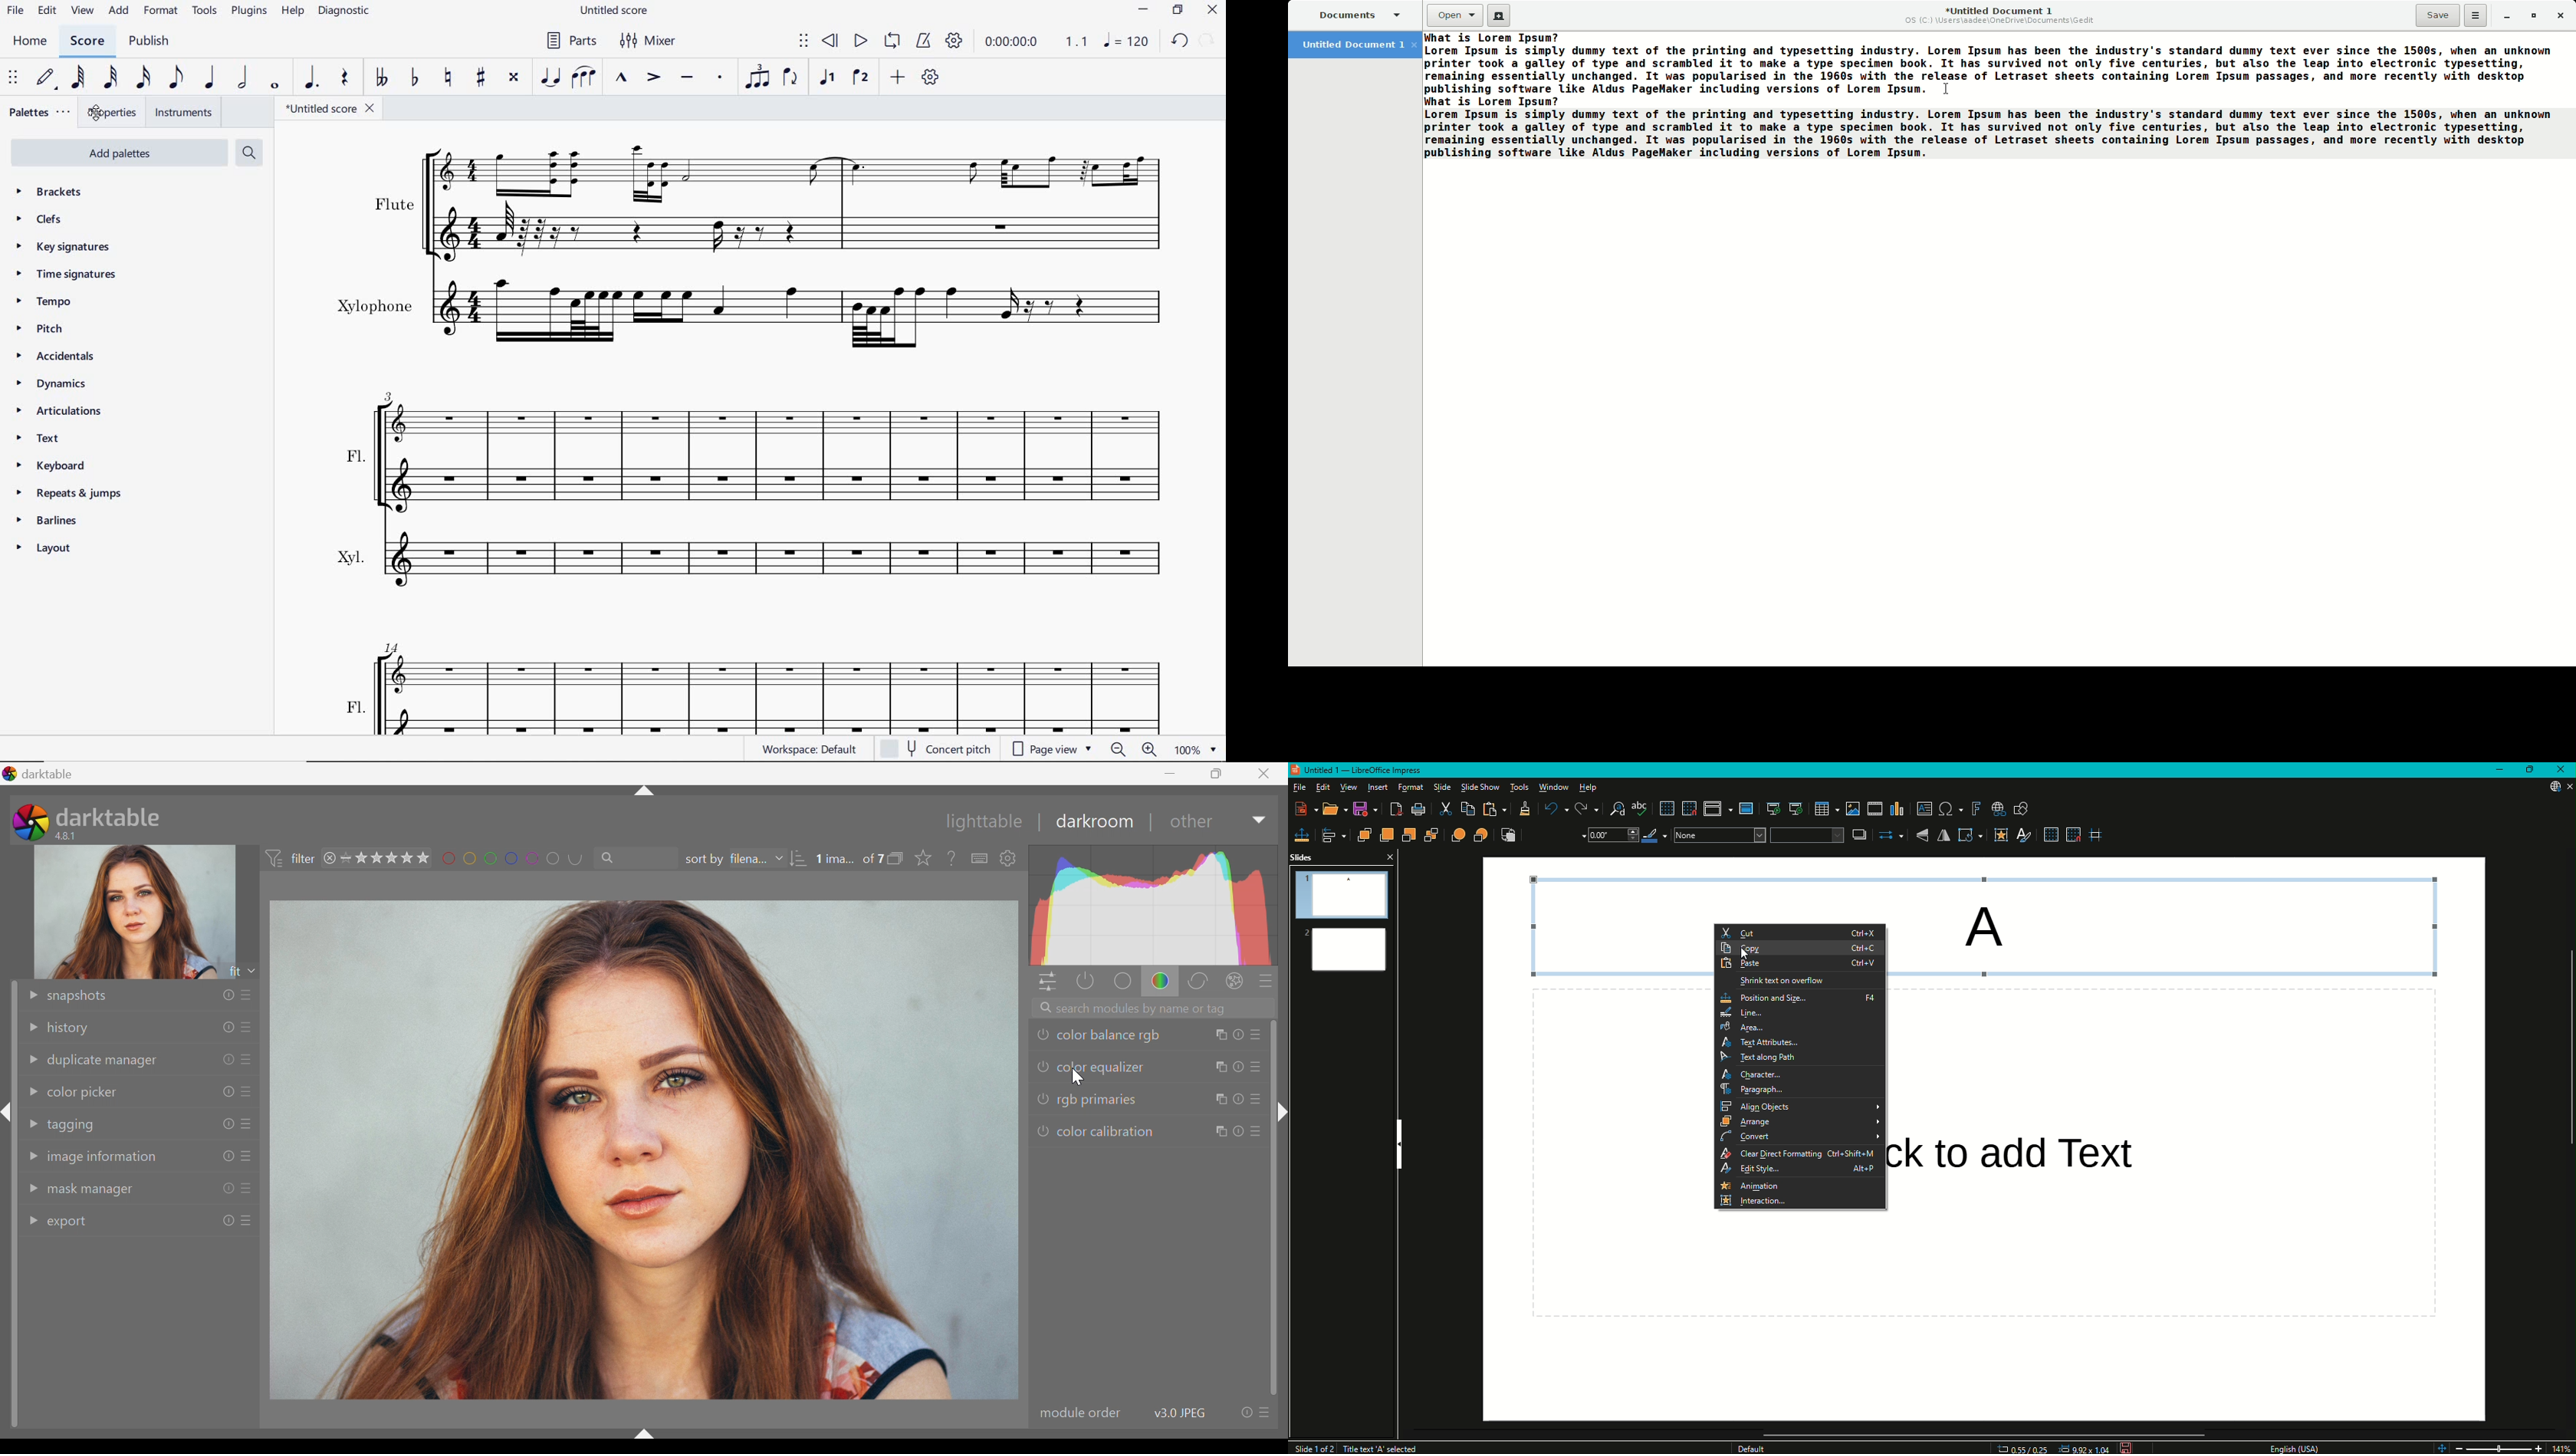  What do you see at coordinates (930, 76) in the screenshot?
I see `CUSTOMIZE TOOLBAR` at bounding box center [930, 76].